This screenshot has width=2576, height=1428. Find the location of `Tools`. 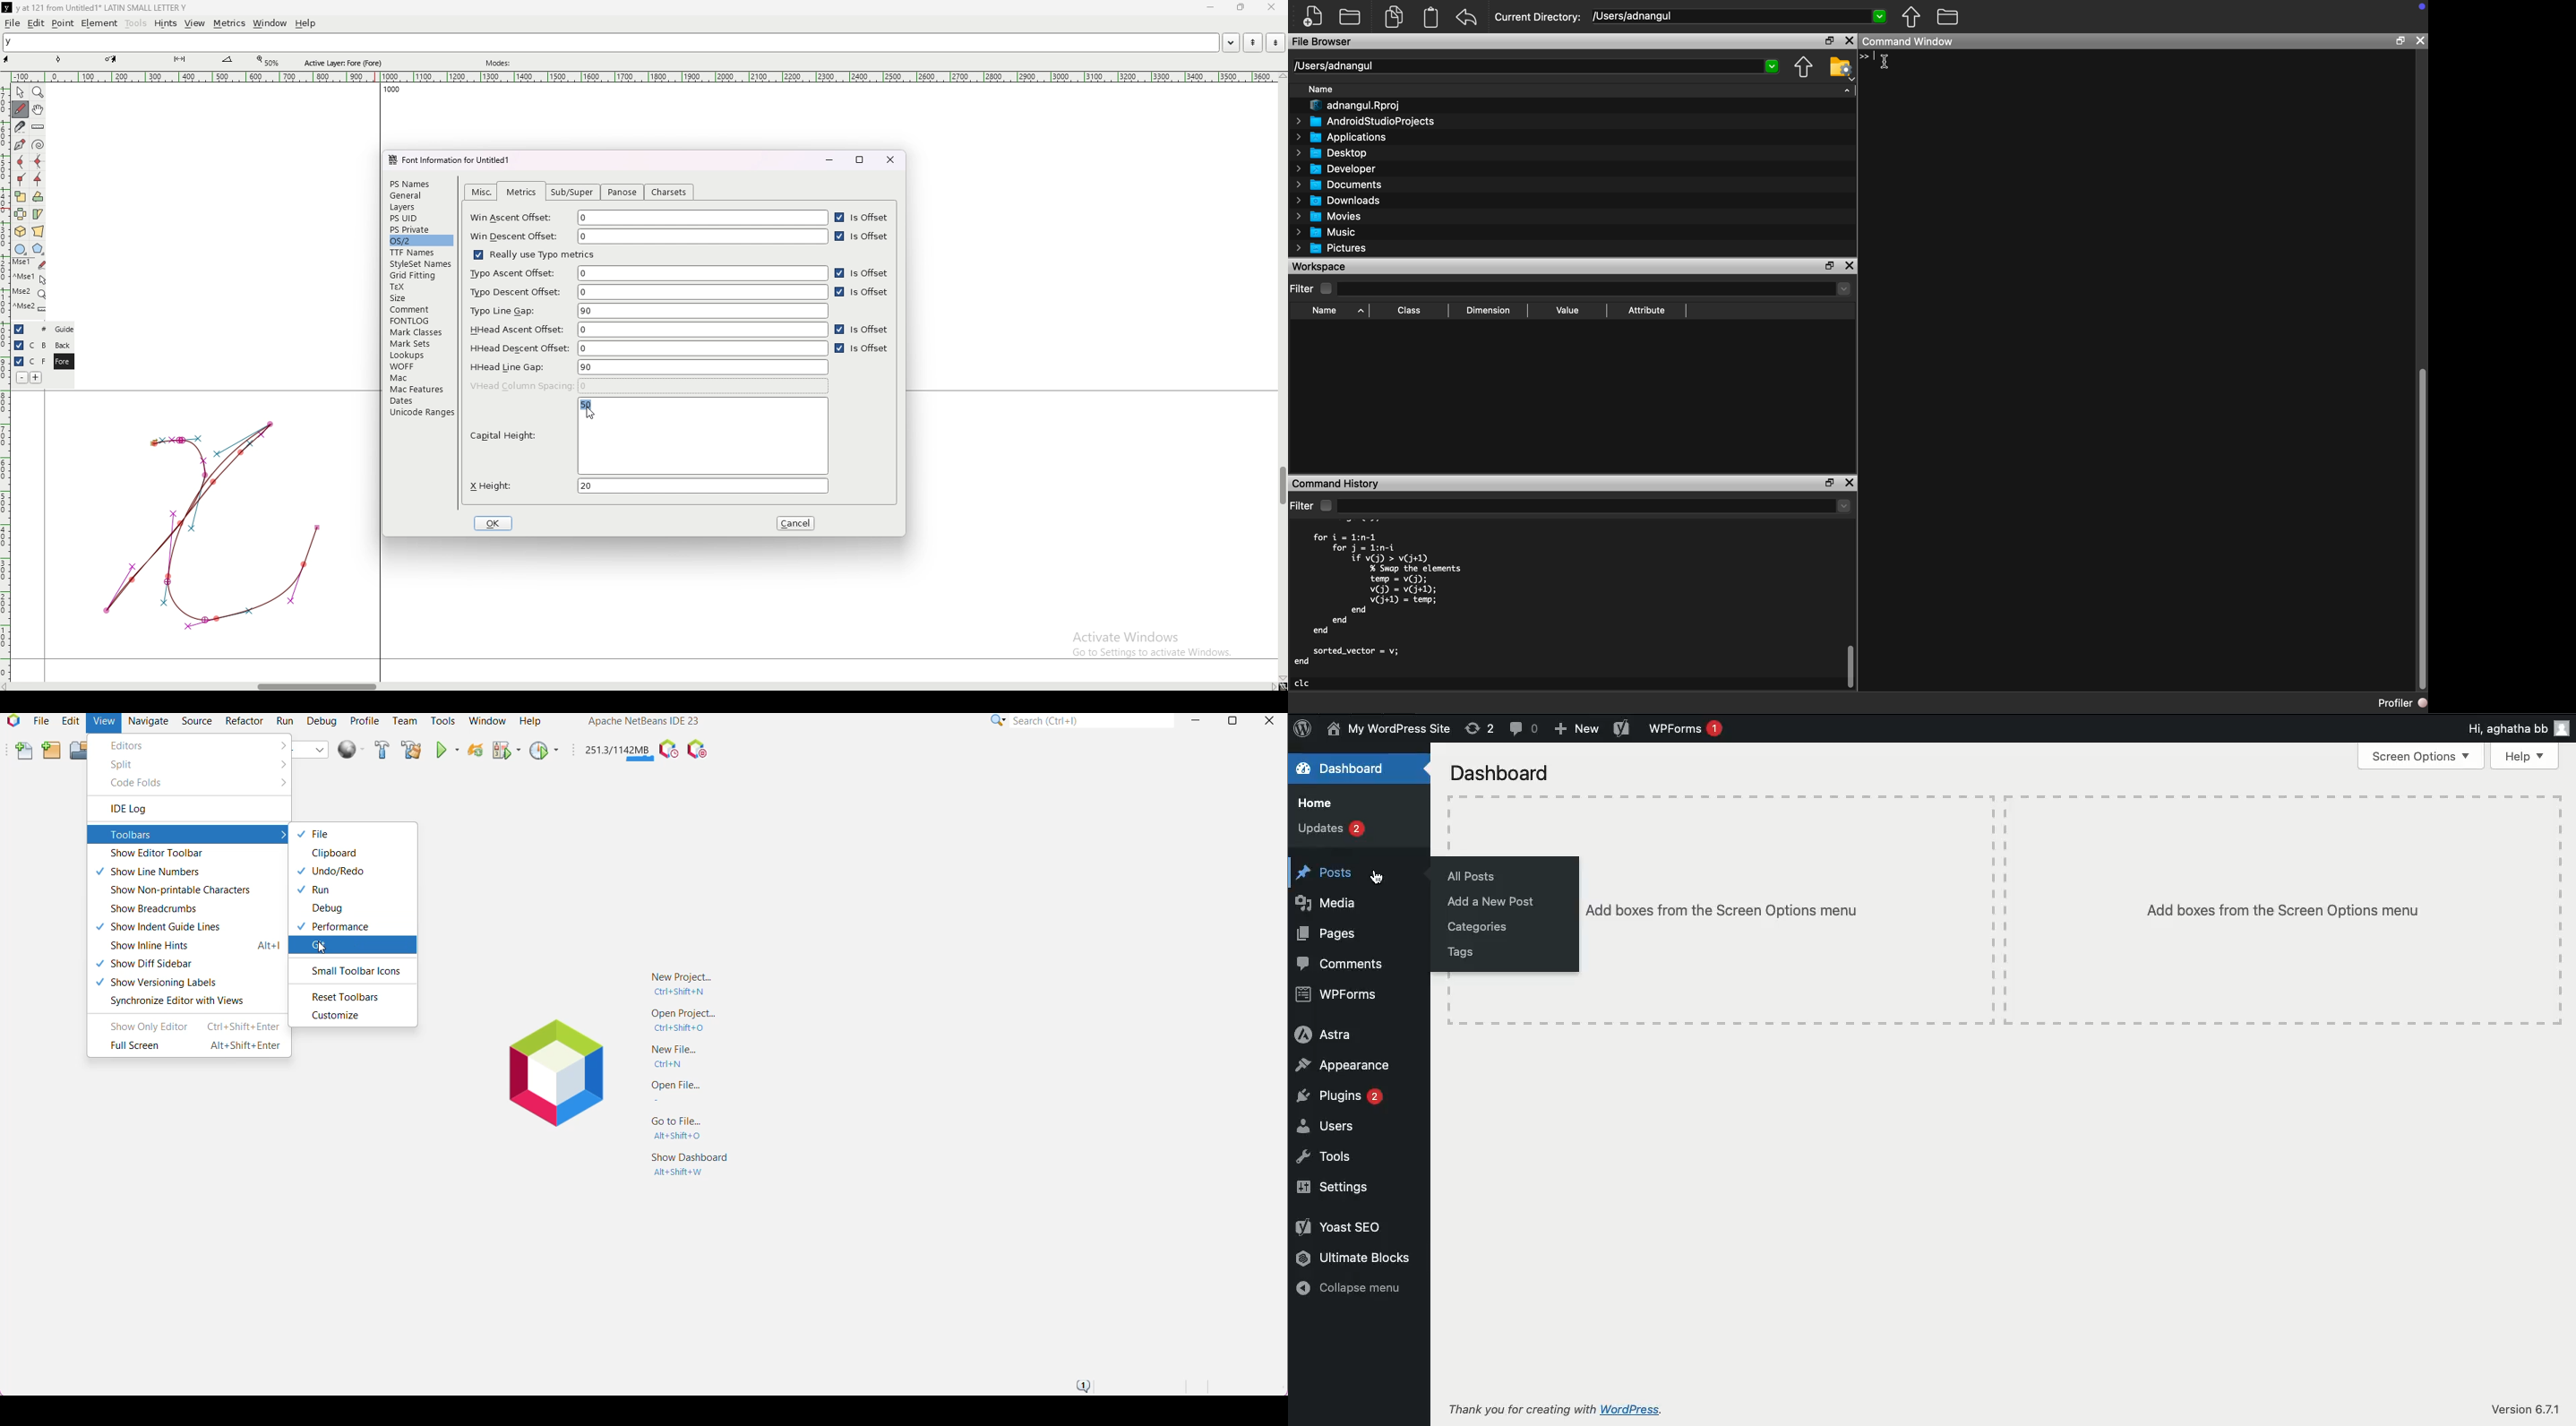

Tools is located at coordinates (1327, 1155).